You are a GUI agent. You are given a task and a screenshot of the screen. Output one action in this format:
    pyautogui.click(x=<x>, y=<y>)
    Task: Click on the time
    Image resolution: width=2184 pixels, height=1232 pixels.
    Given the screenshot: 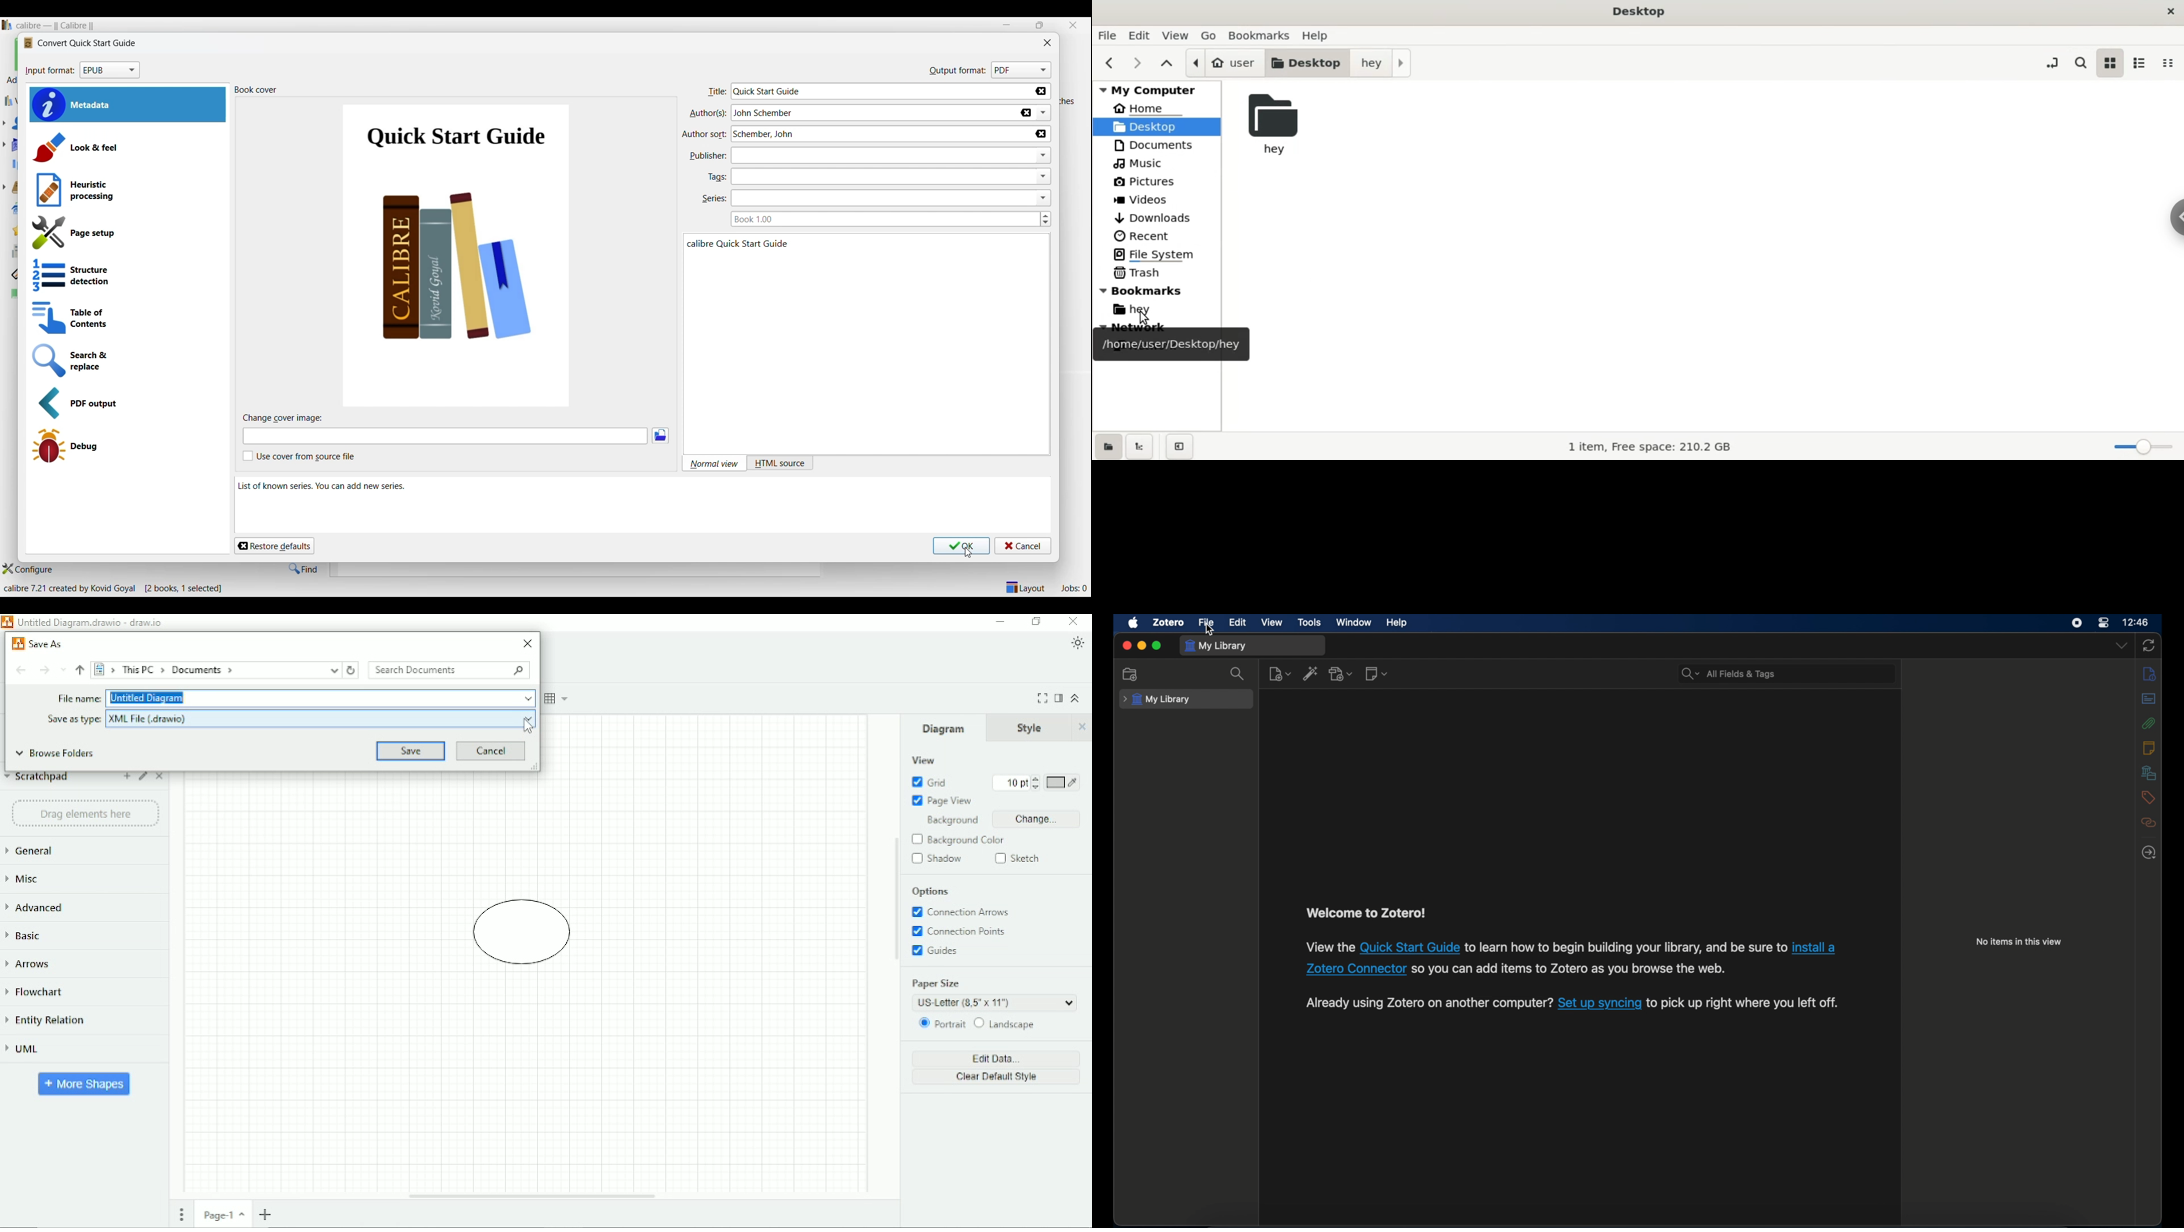 What is the action you would take?
    pyautogui.click(x=2136, y=622)
    